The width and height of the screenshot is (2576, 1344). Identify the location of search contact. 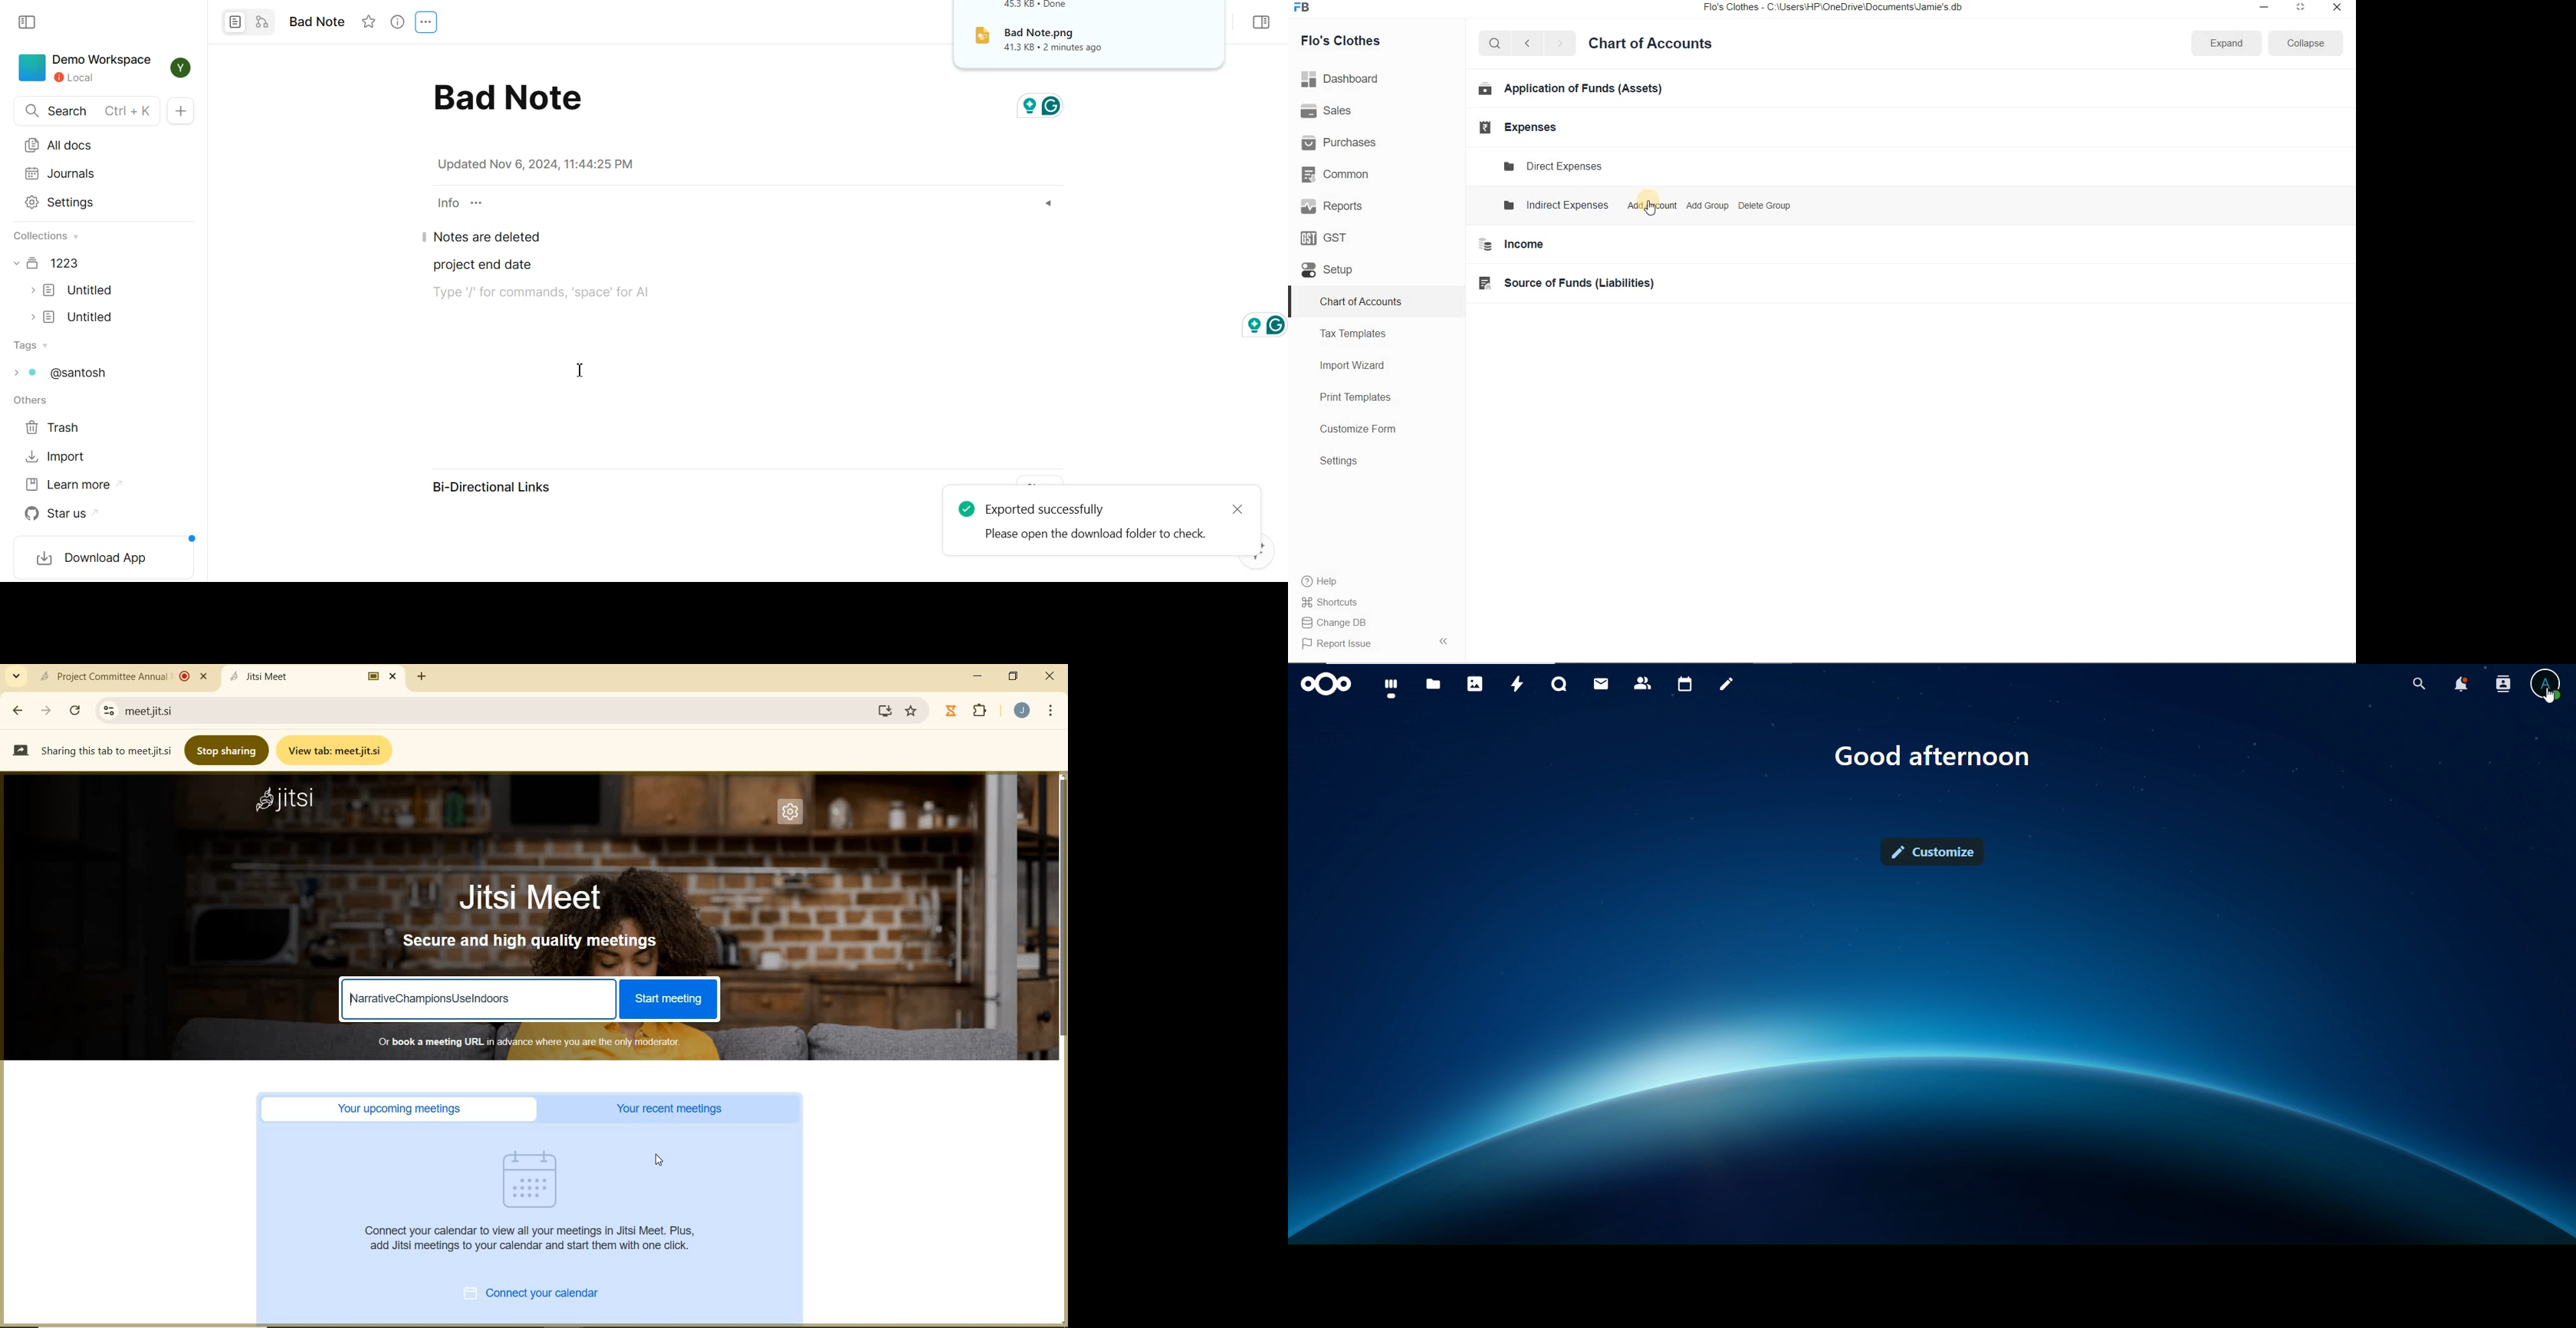
(2501, 683).